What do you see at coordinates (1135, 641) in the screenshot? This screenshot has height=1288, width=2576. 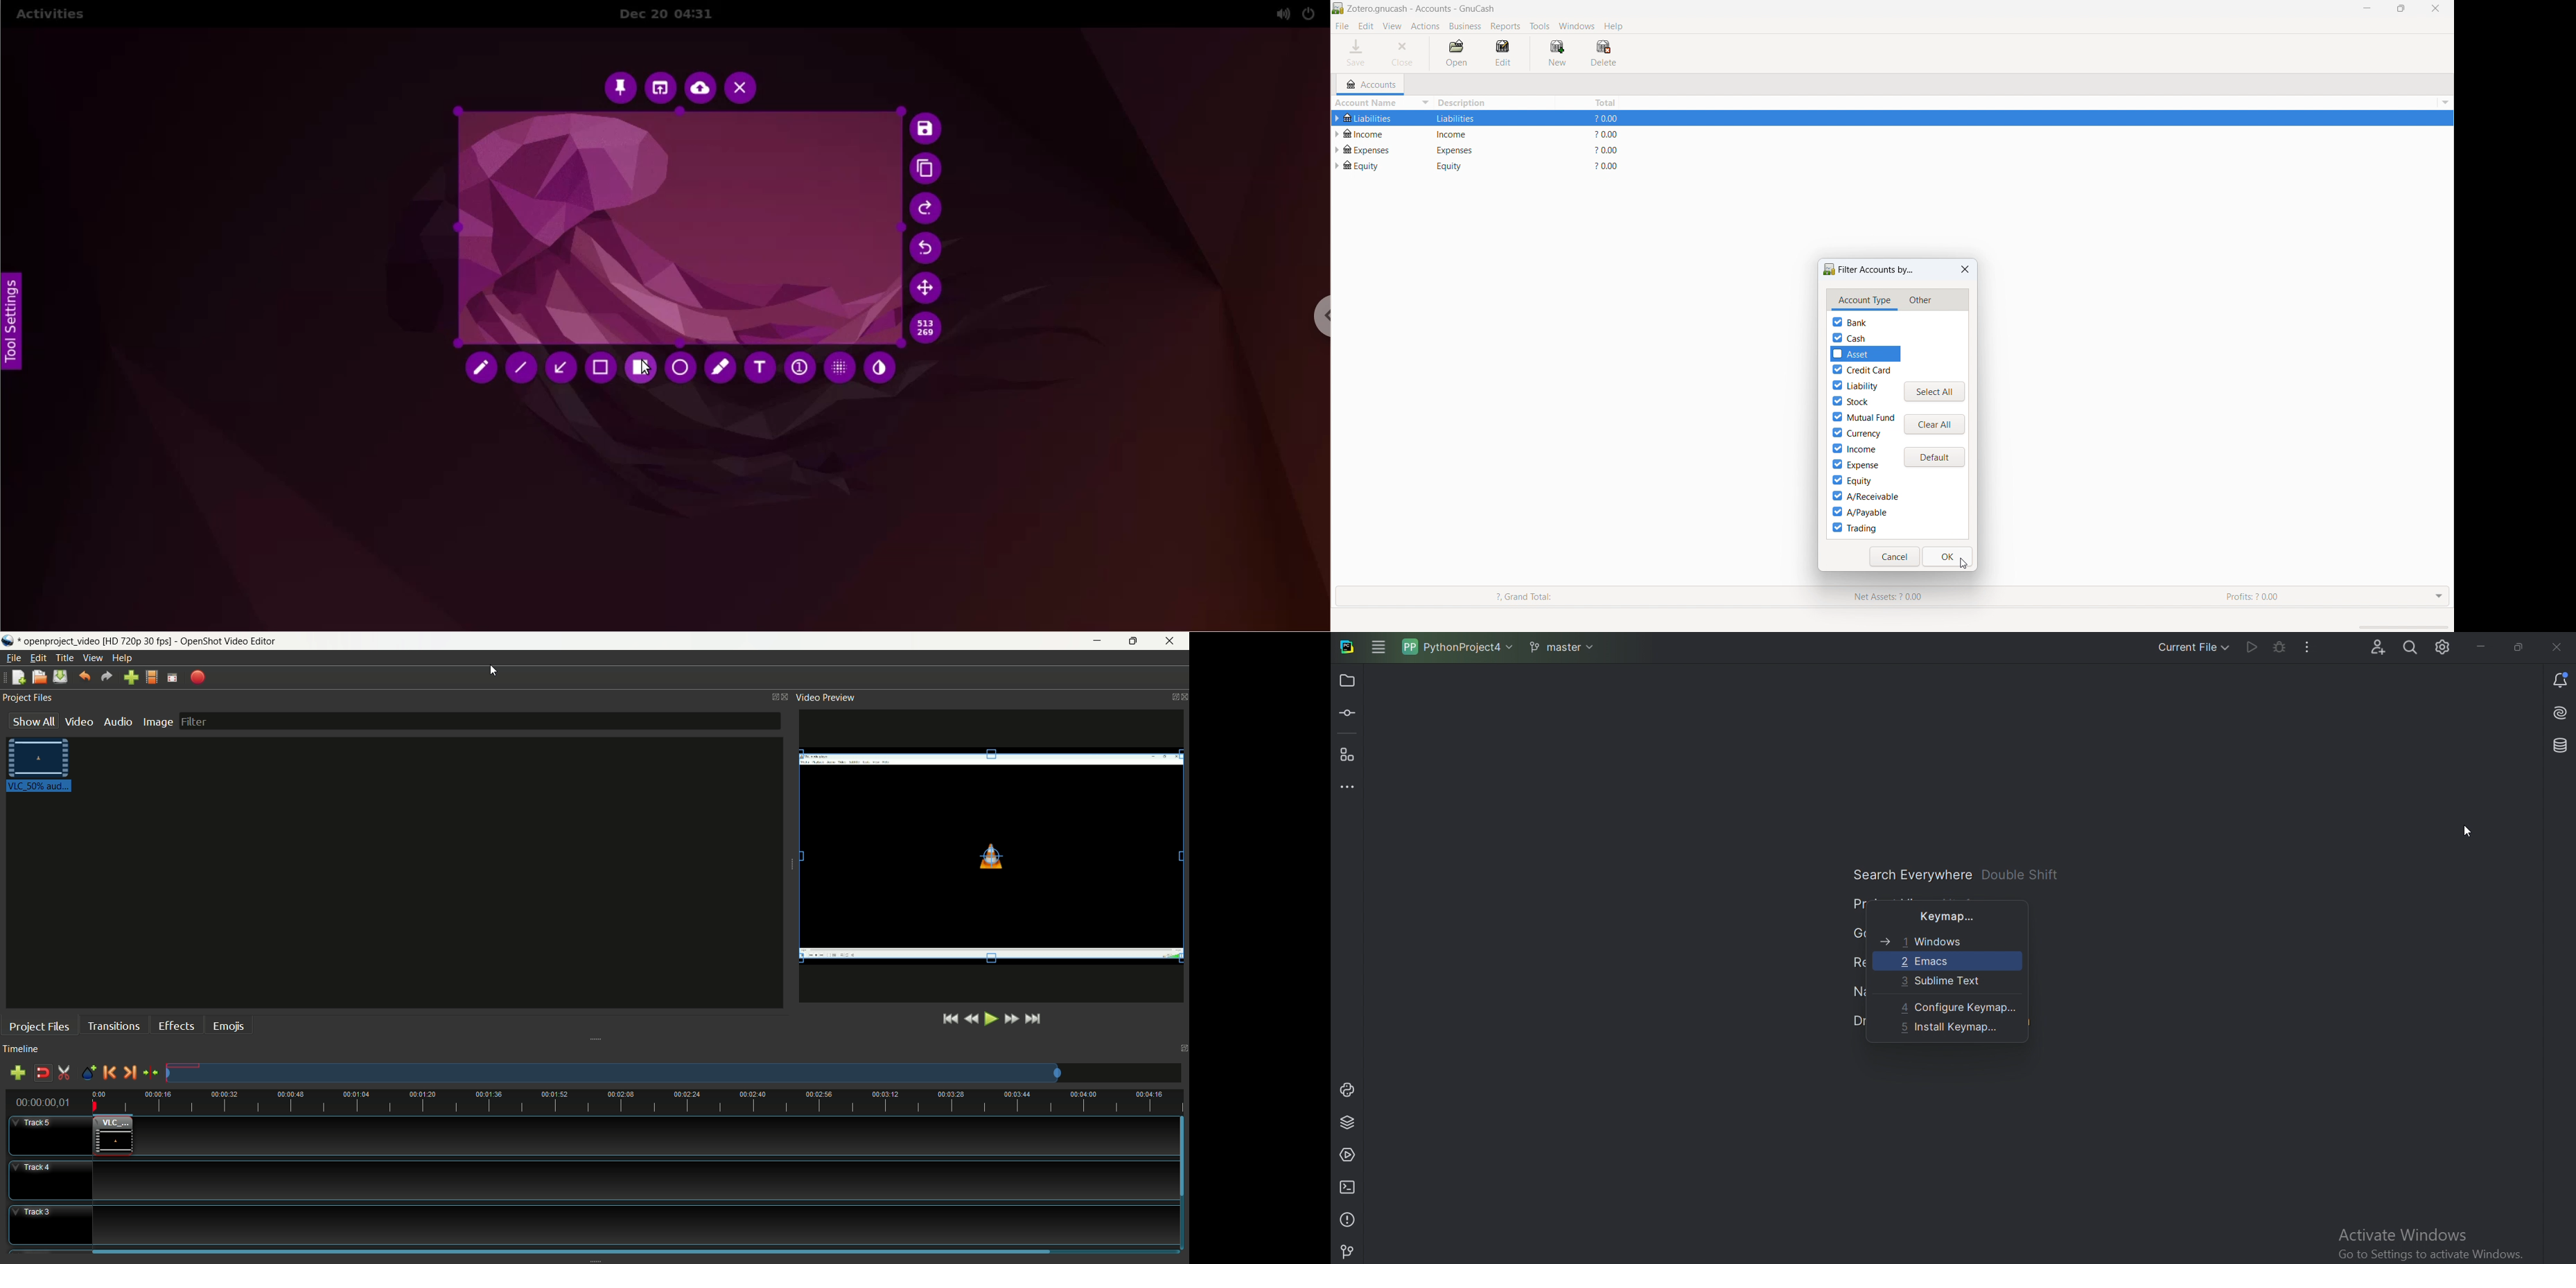 I see `maximize` at bounding box center [1135, 641].